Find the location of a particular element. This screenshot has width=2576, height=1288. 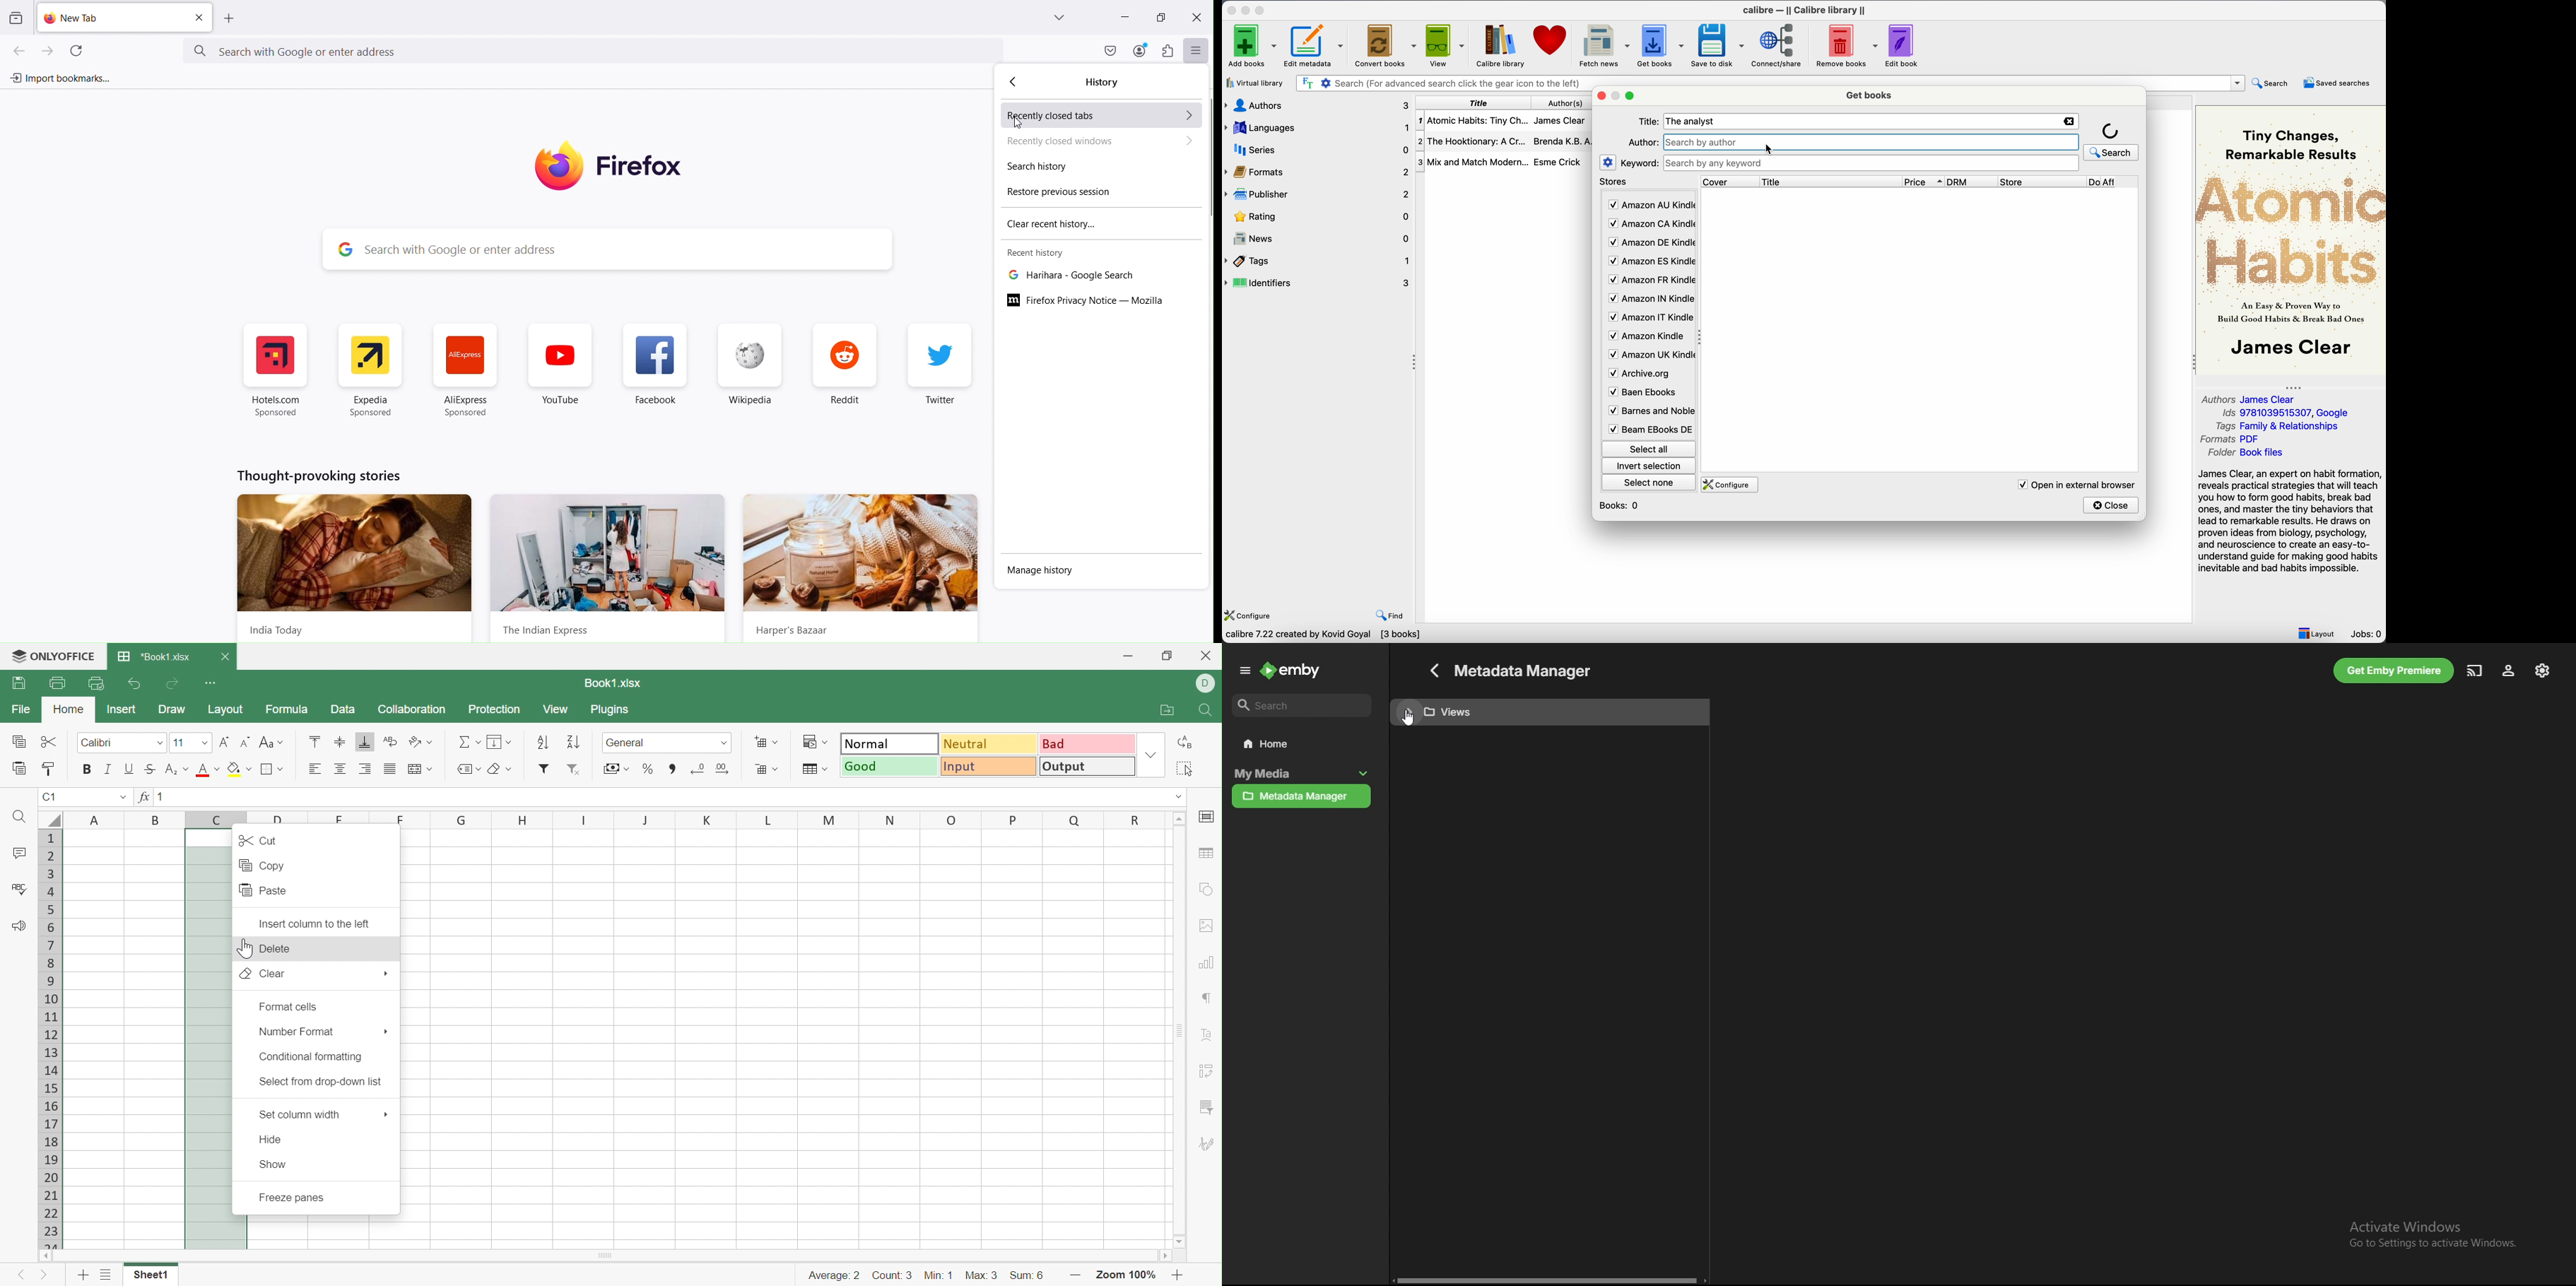

Maximize is located at coordinates (1161, 16).